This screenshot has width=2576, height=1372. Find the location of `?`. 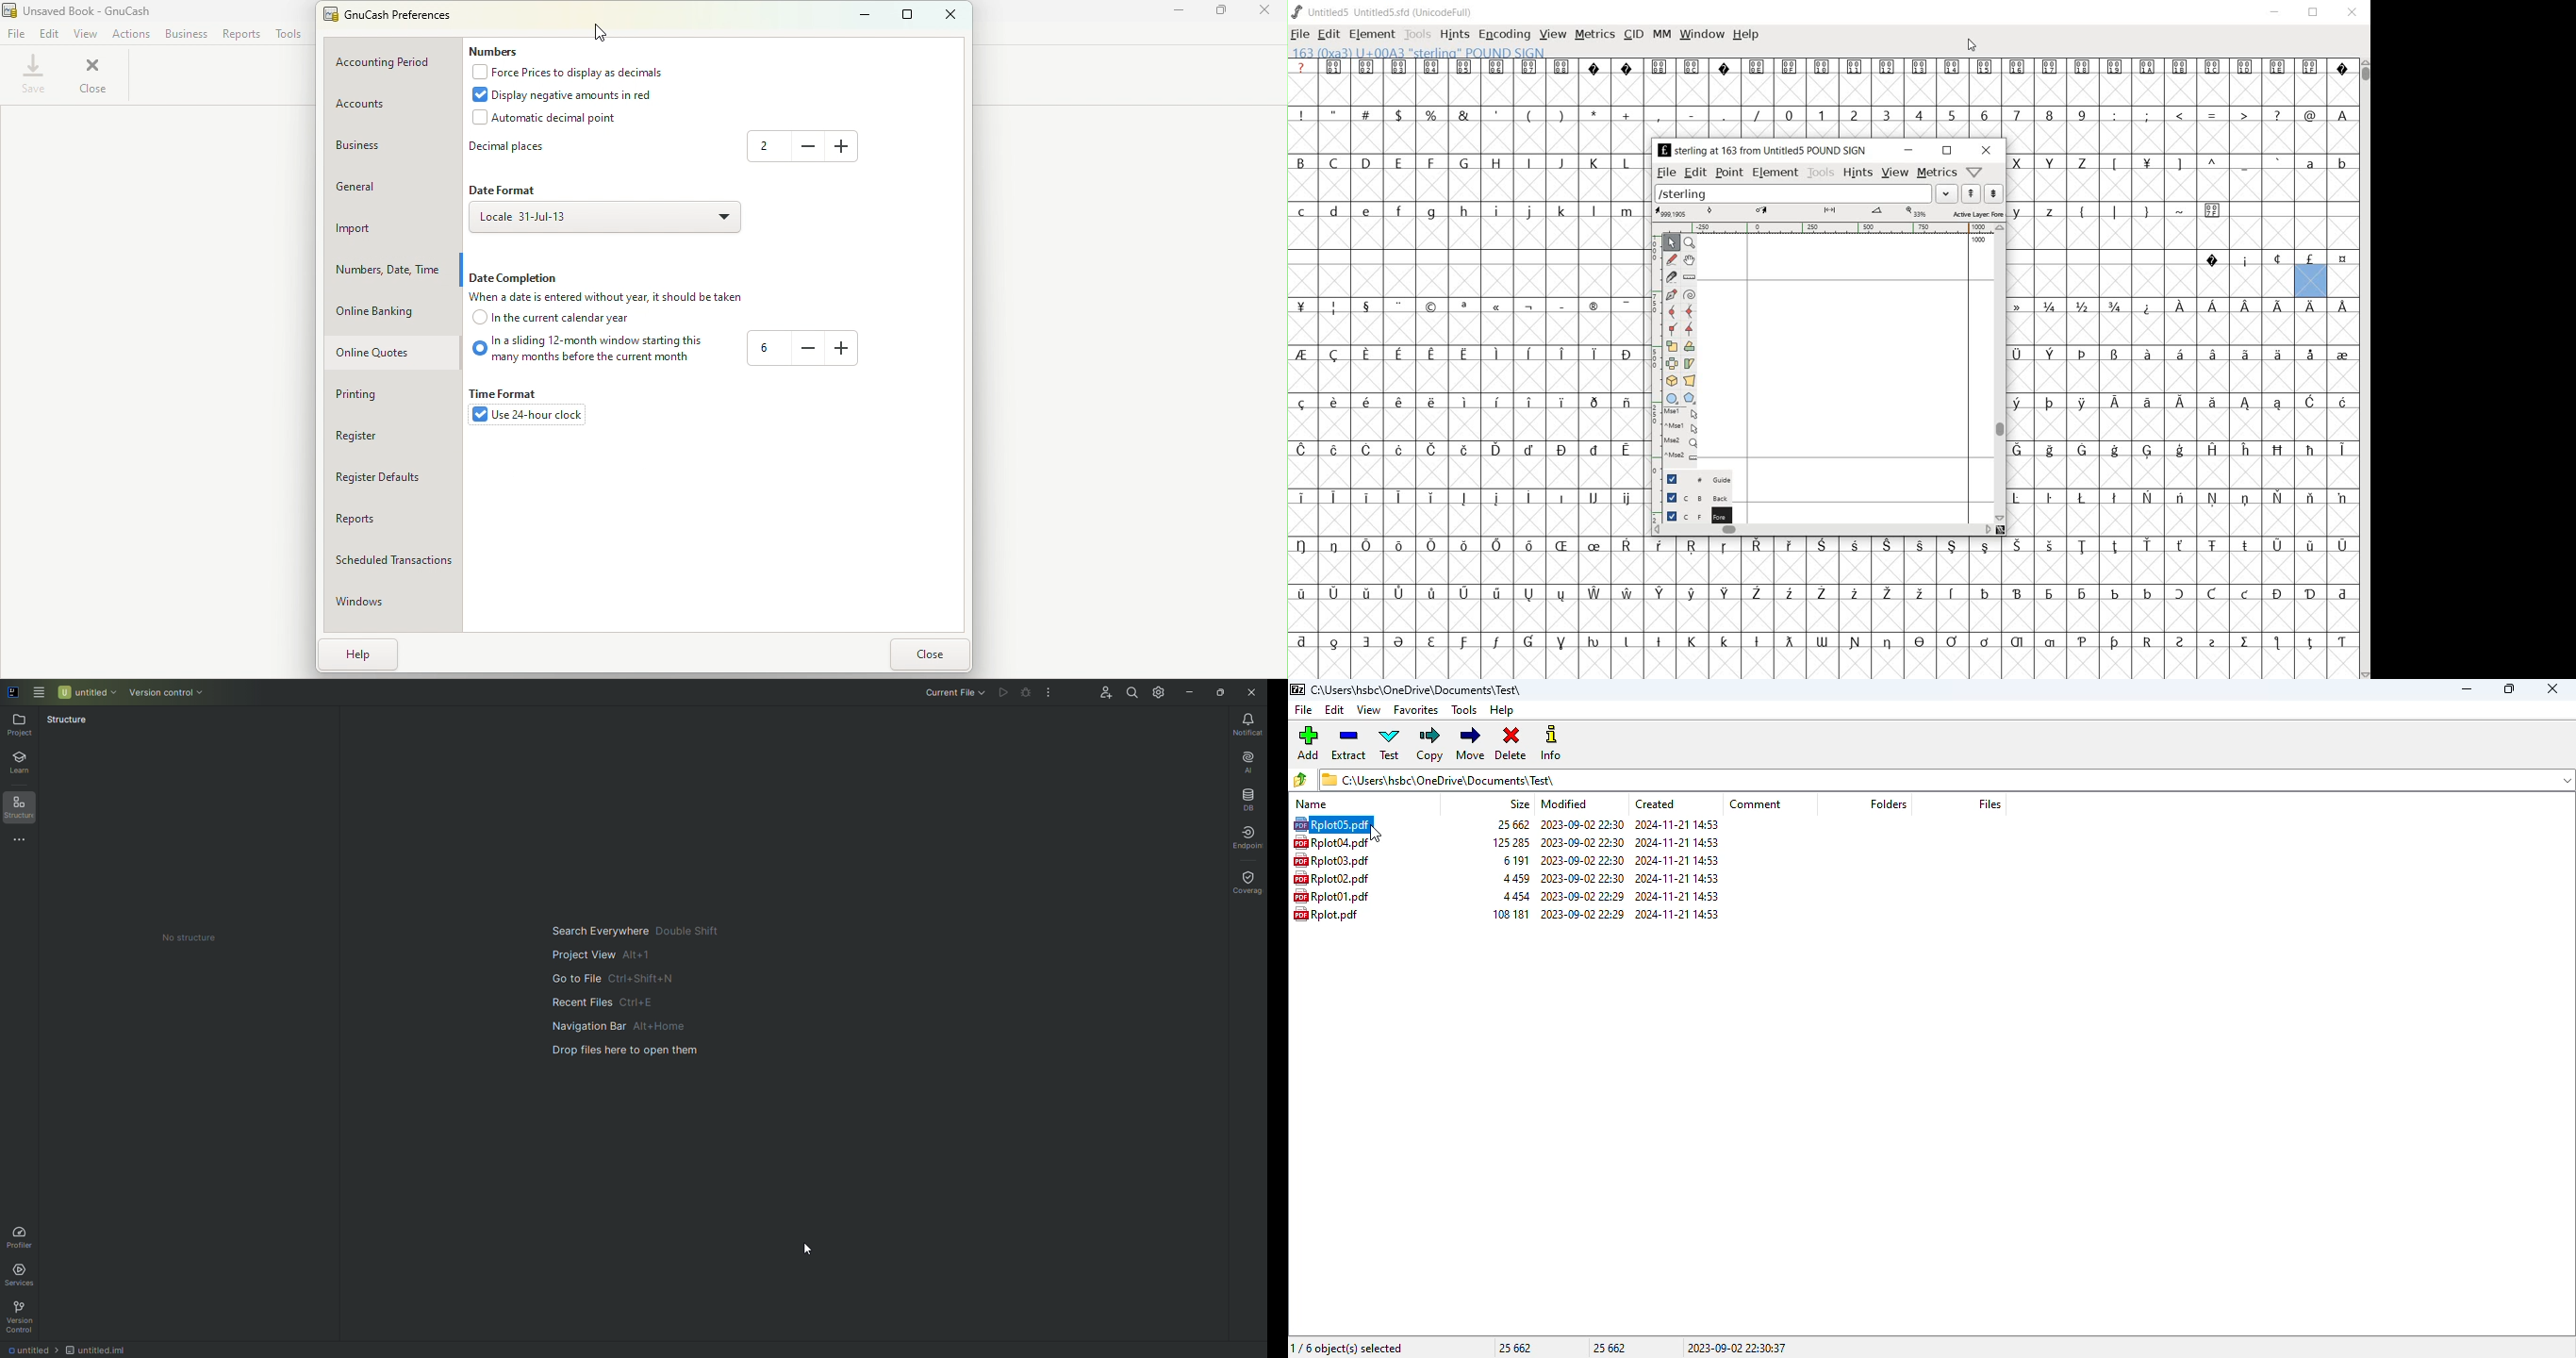

? is located at coordinates (1302, 66).